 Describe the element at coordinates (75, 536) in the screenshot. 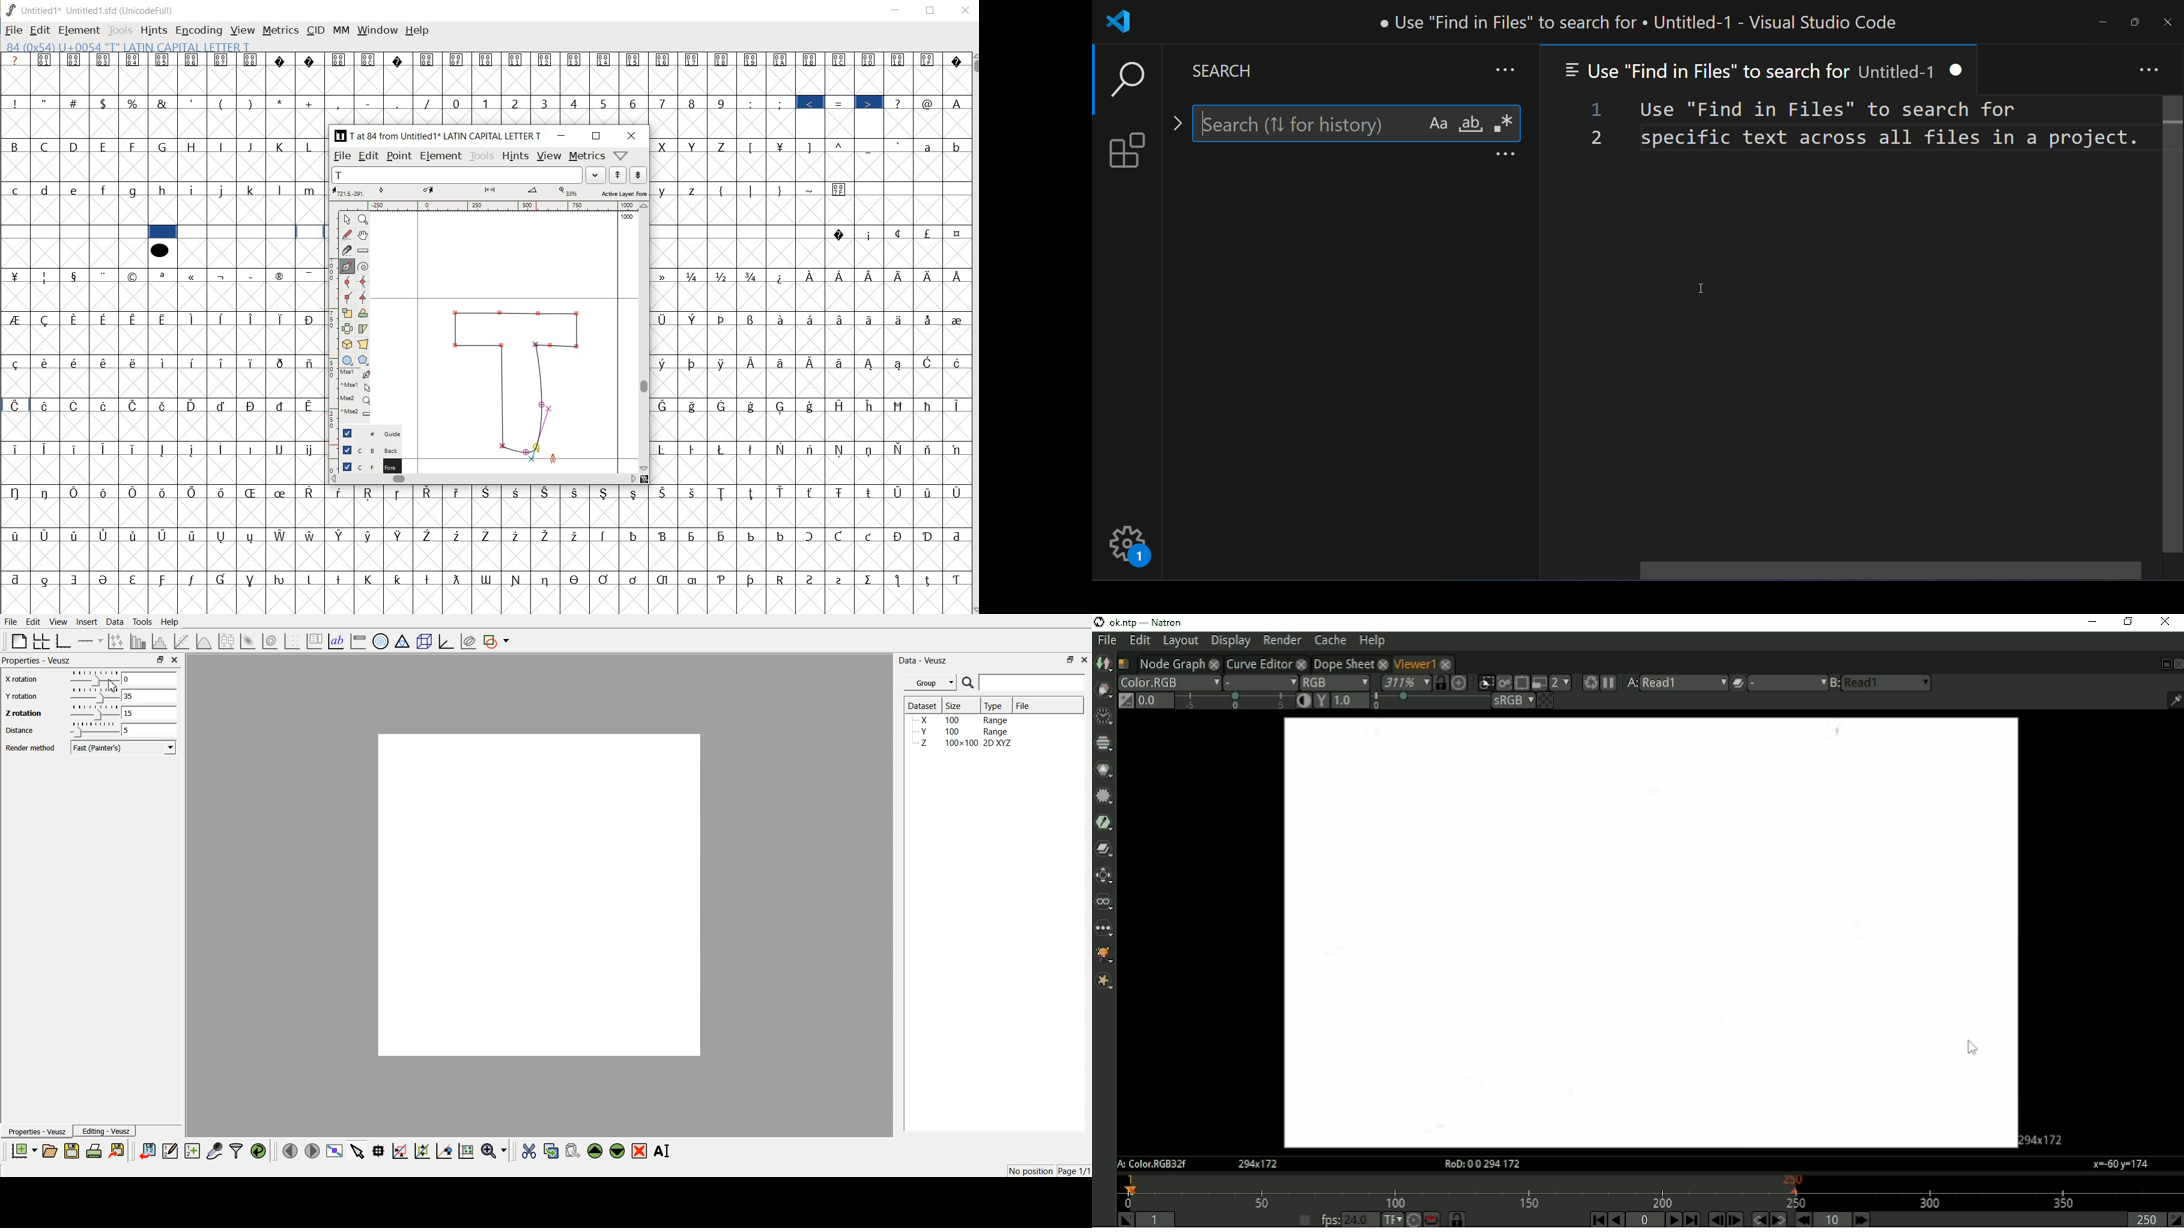

I see `Symbol` at that location.